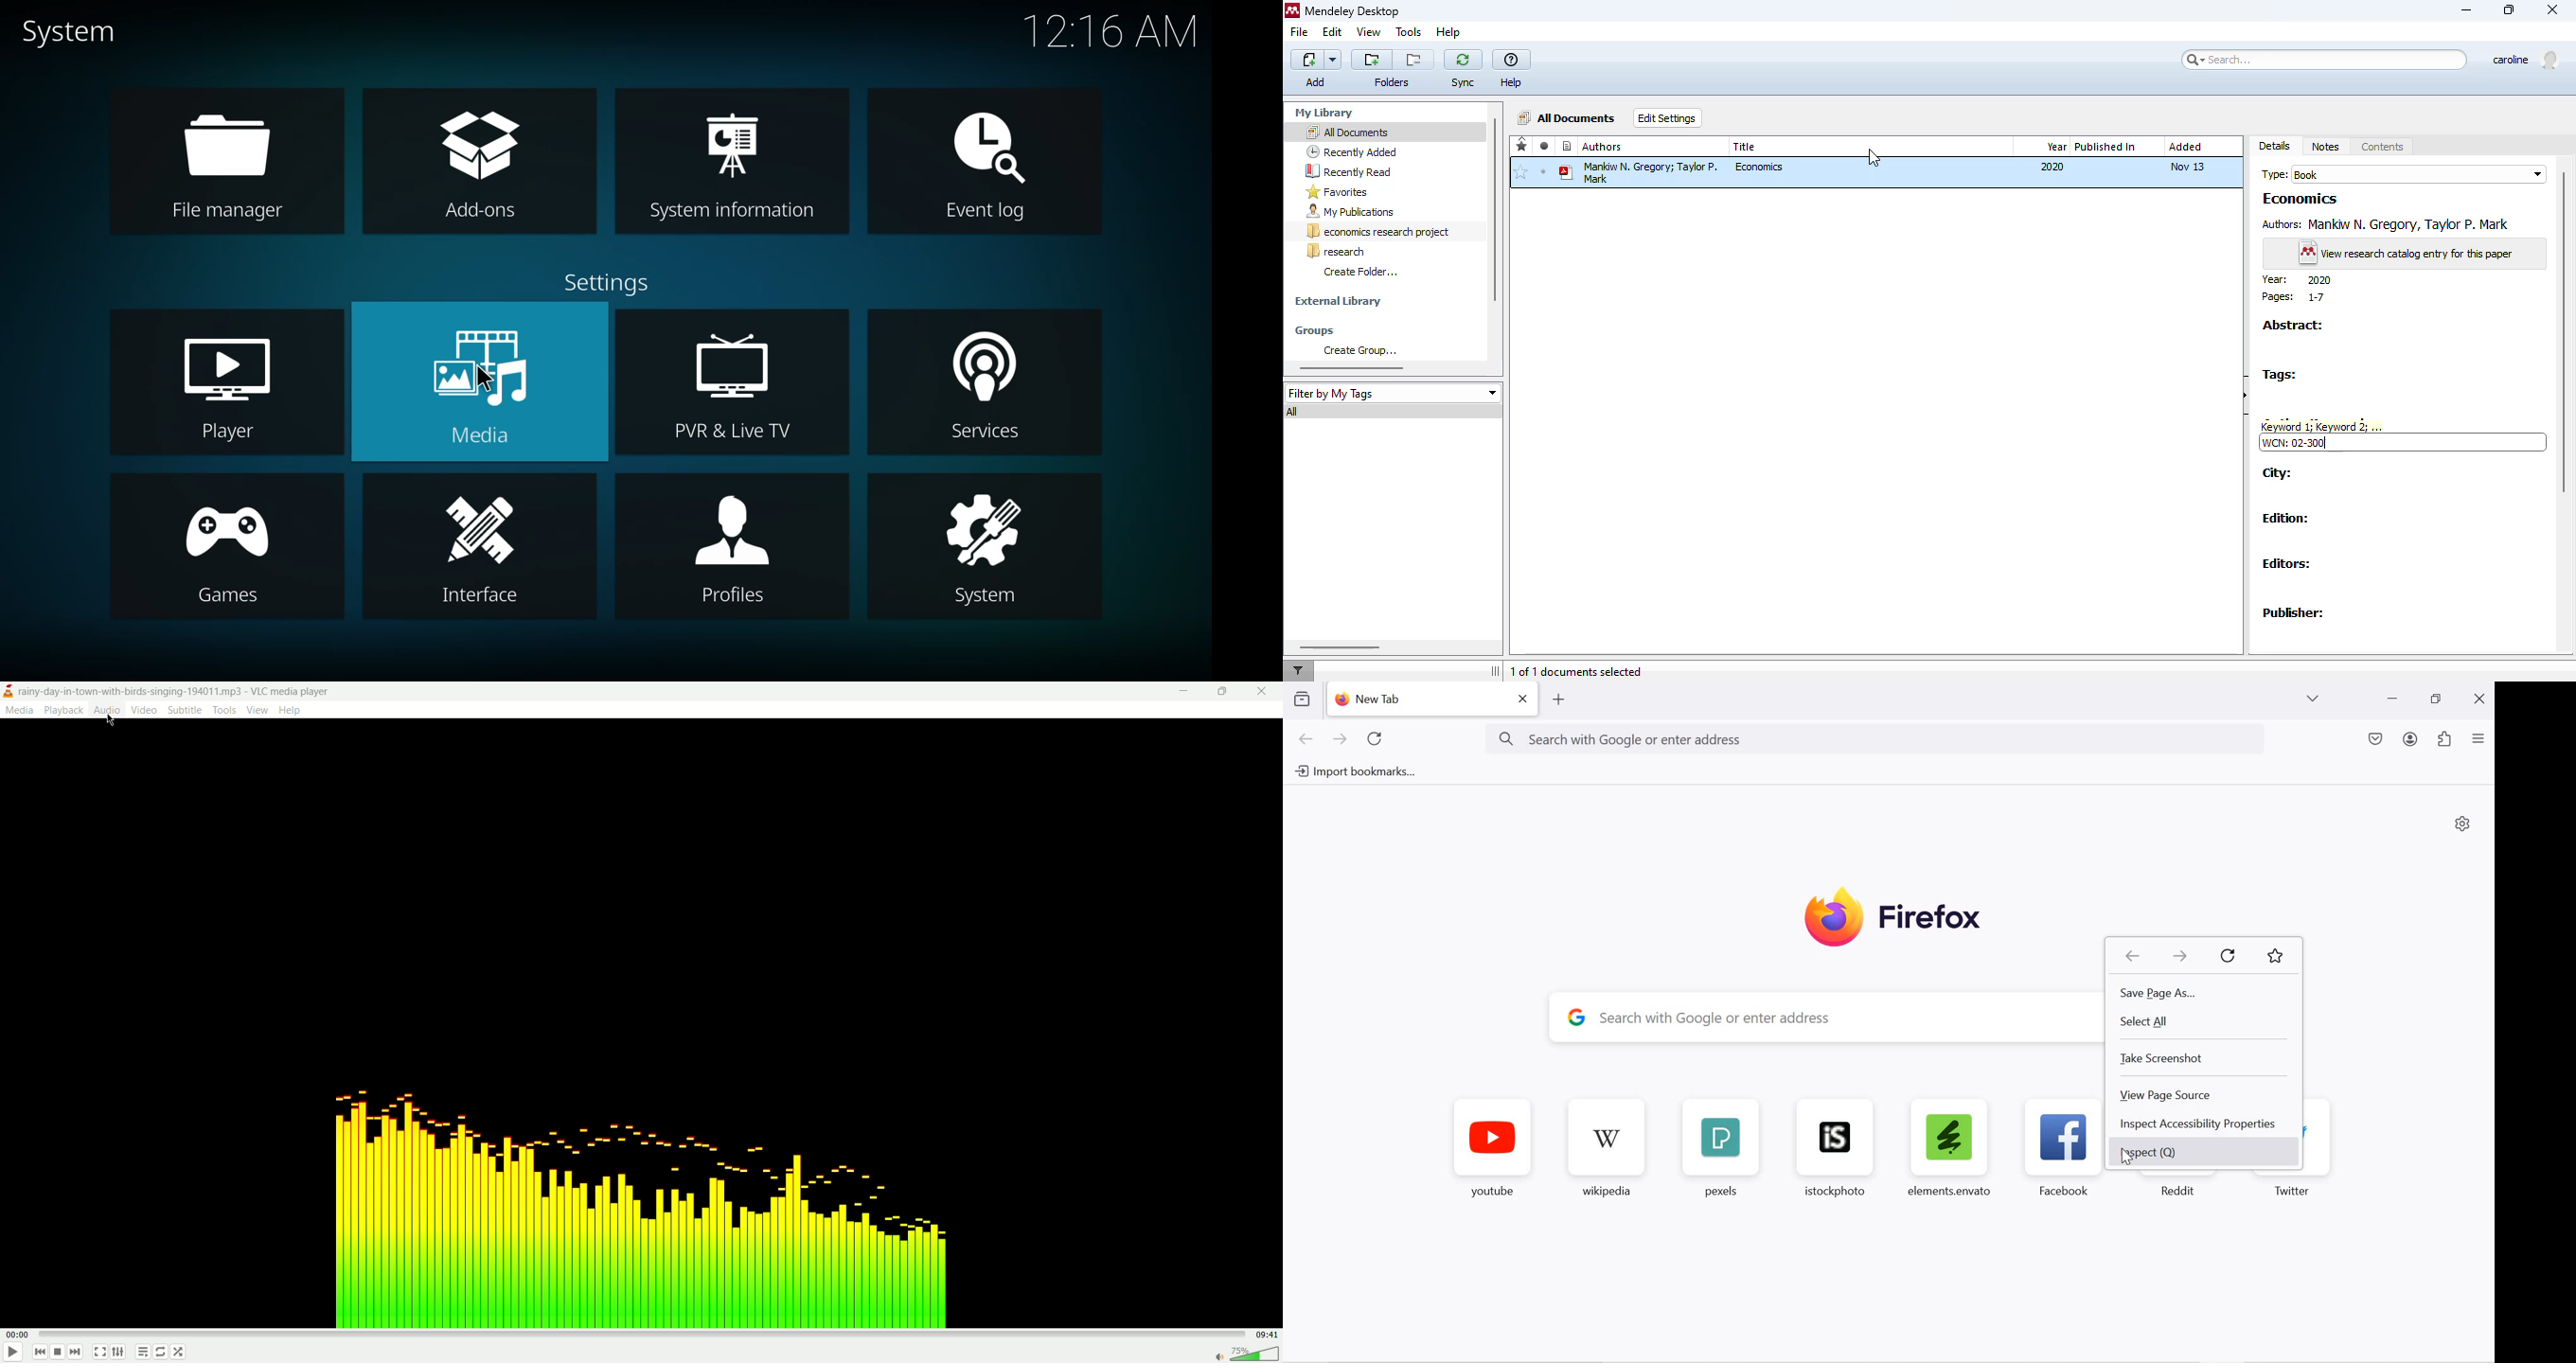 This screenshot has height=1372, width=2576. What do you see at coordinates (478, 366) in the screenshot?
I see `media` at bounding box center [478, 366].